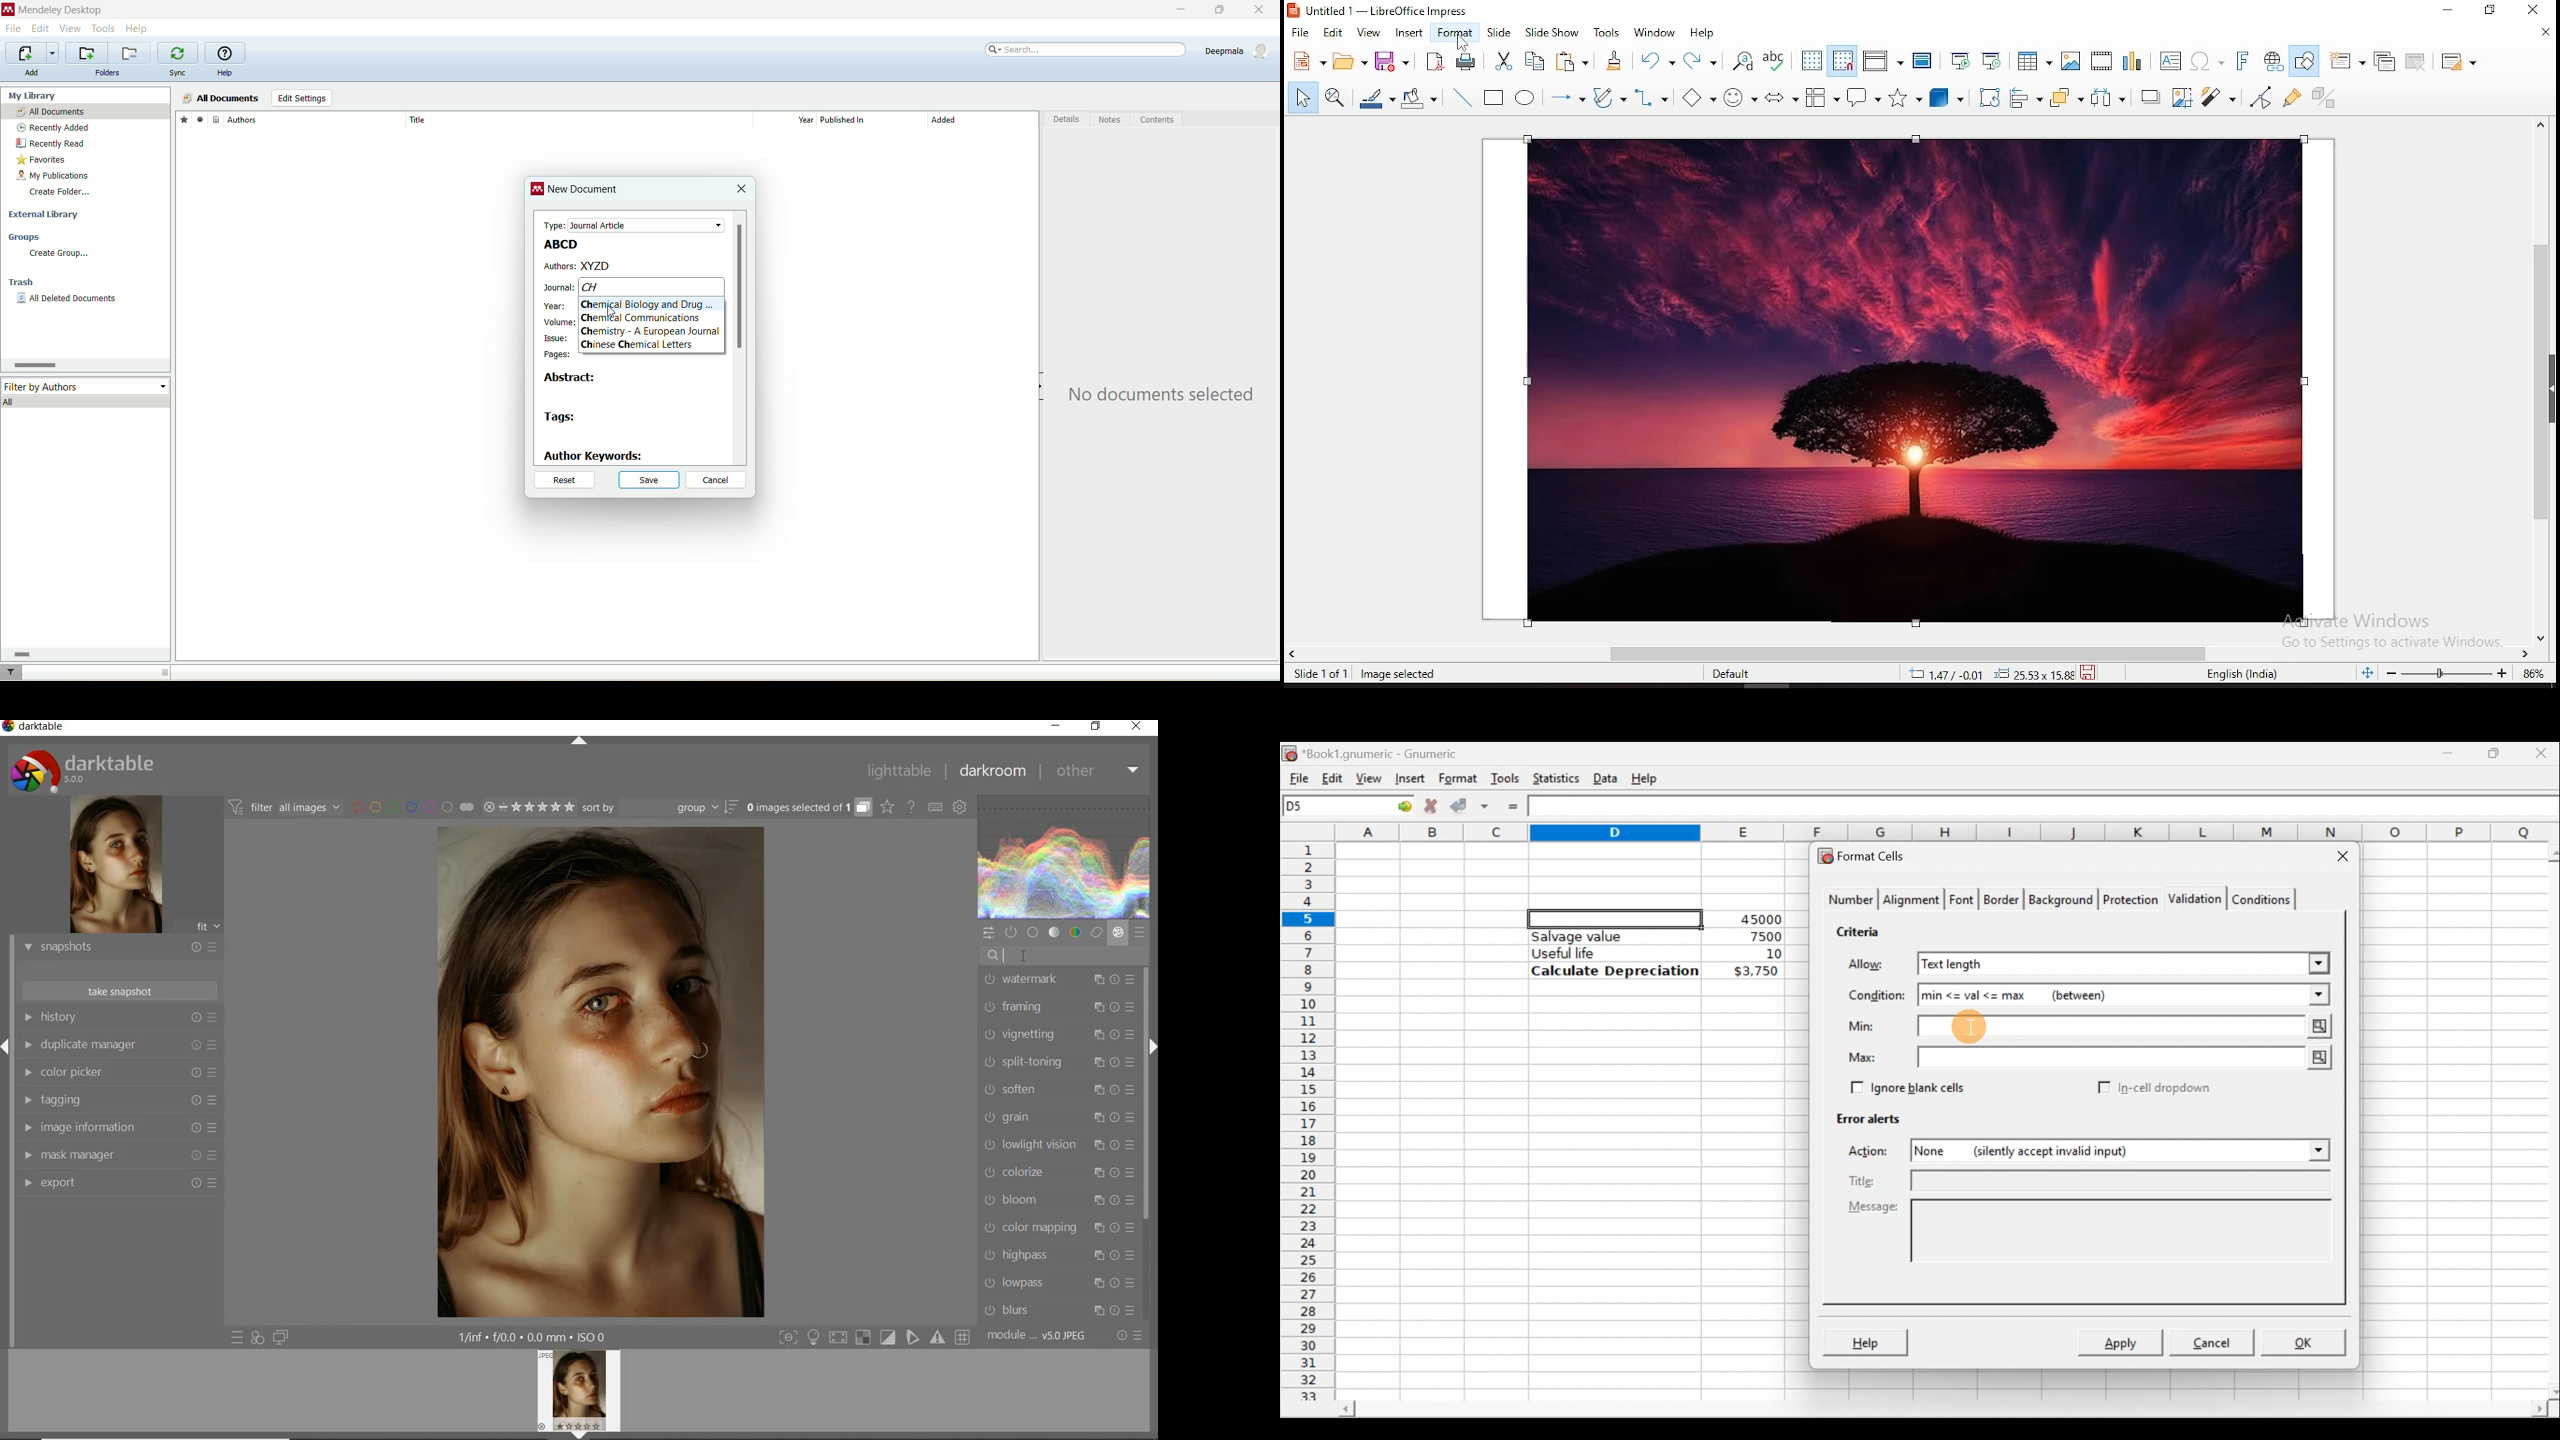 This screenshot has height=1456, width=2576. What do you see at coordinates (1949, 674) in the screenshot?
I see `12.40/4.25` at bounding box center [1949, 674].